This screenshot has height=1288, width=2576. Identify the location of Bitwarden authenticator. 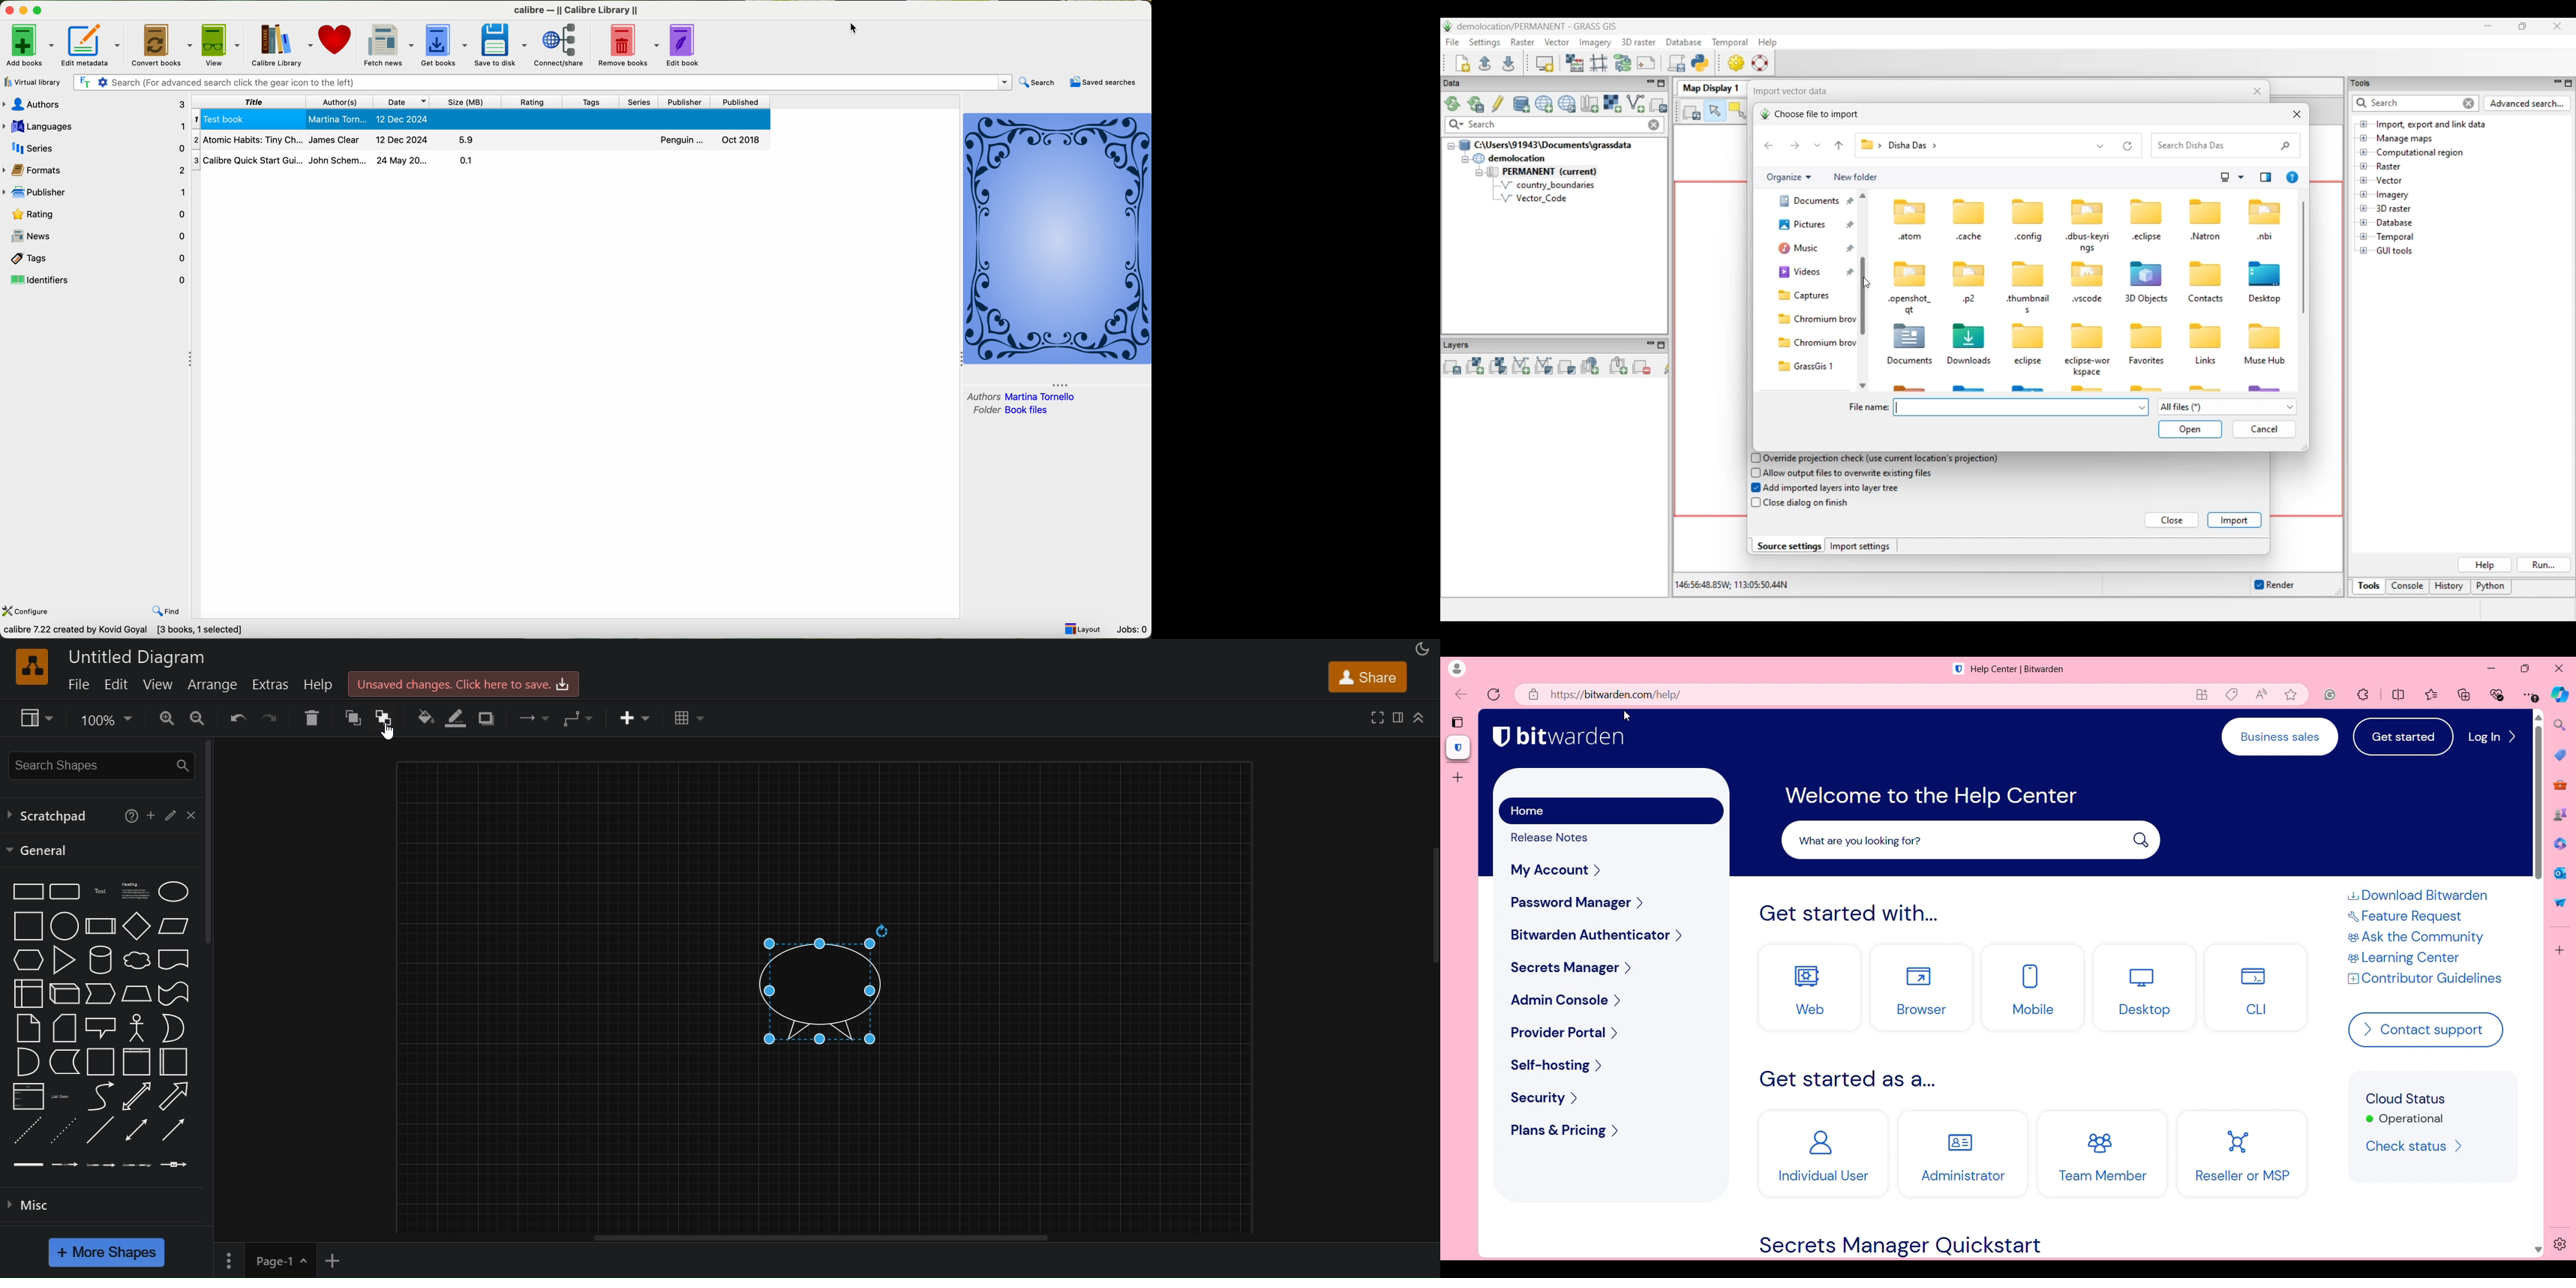
(1612, 935).